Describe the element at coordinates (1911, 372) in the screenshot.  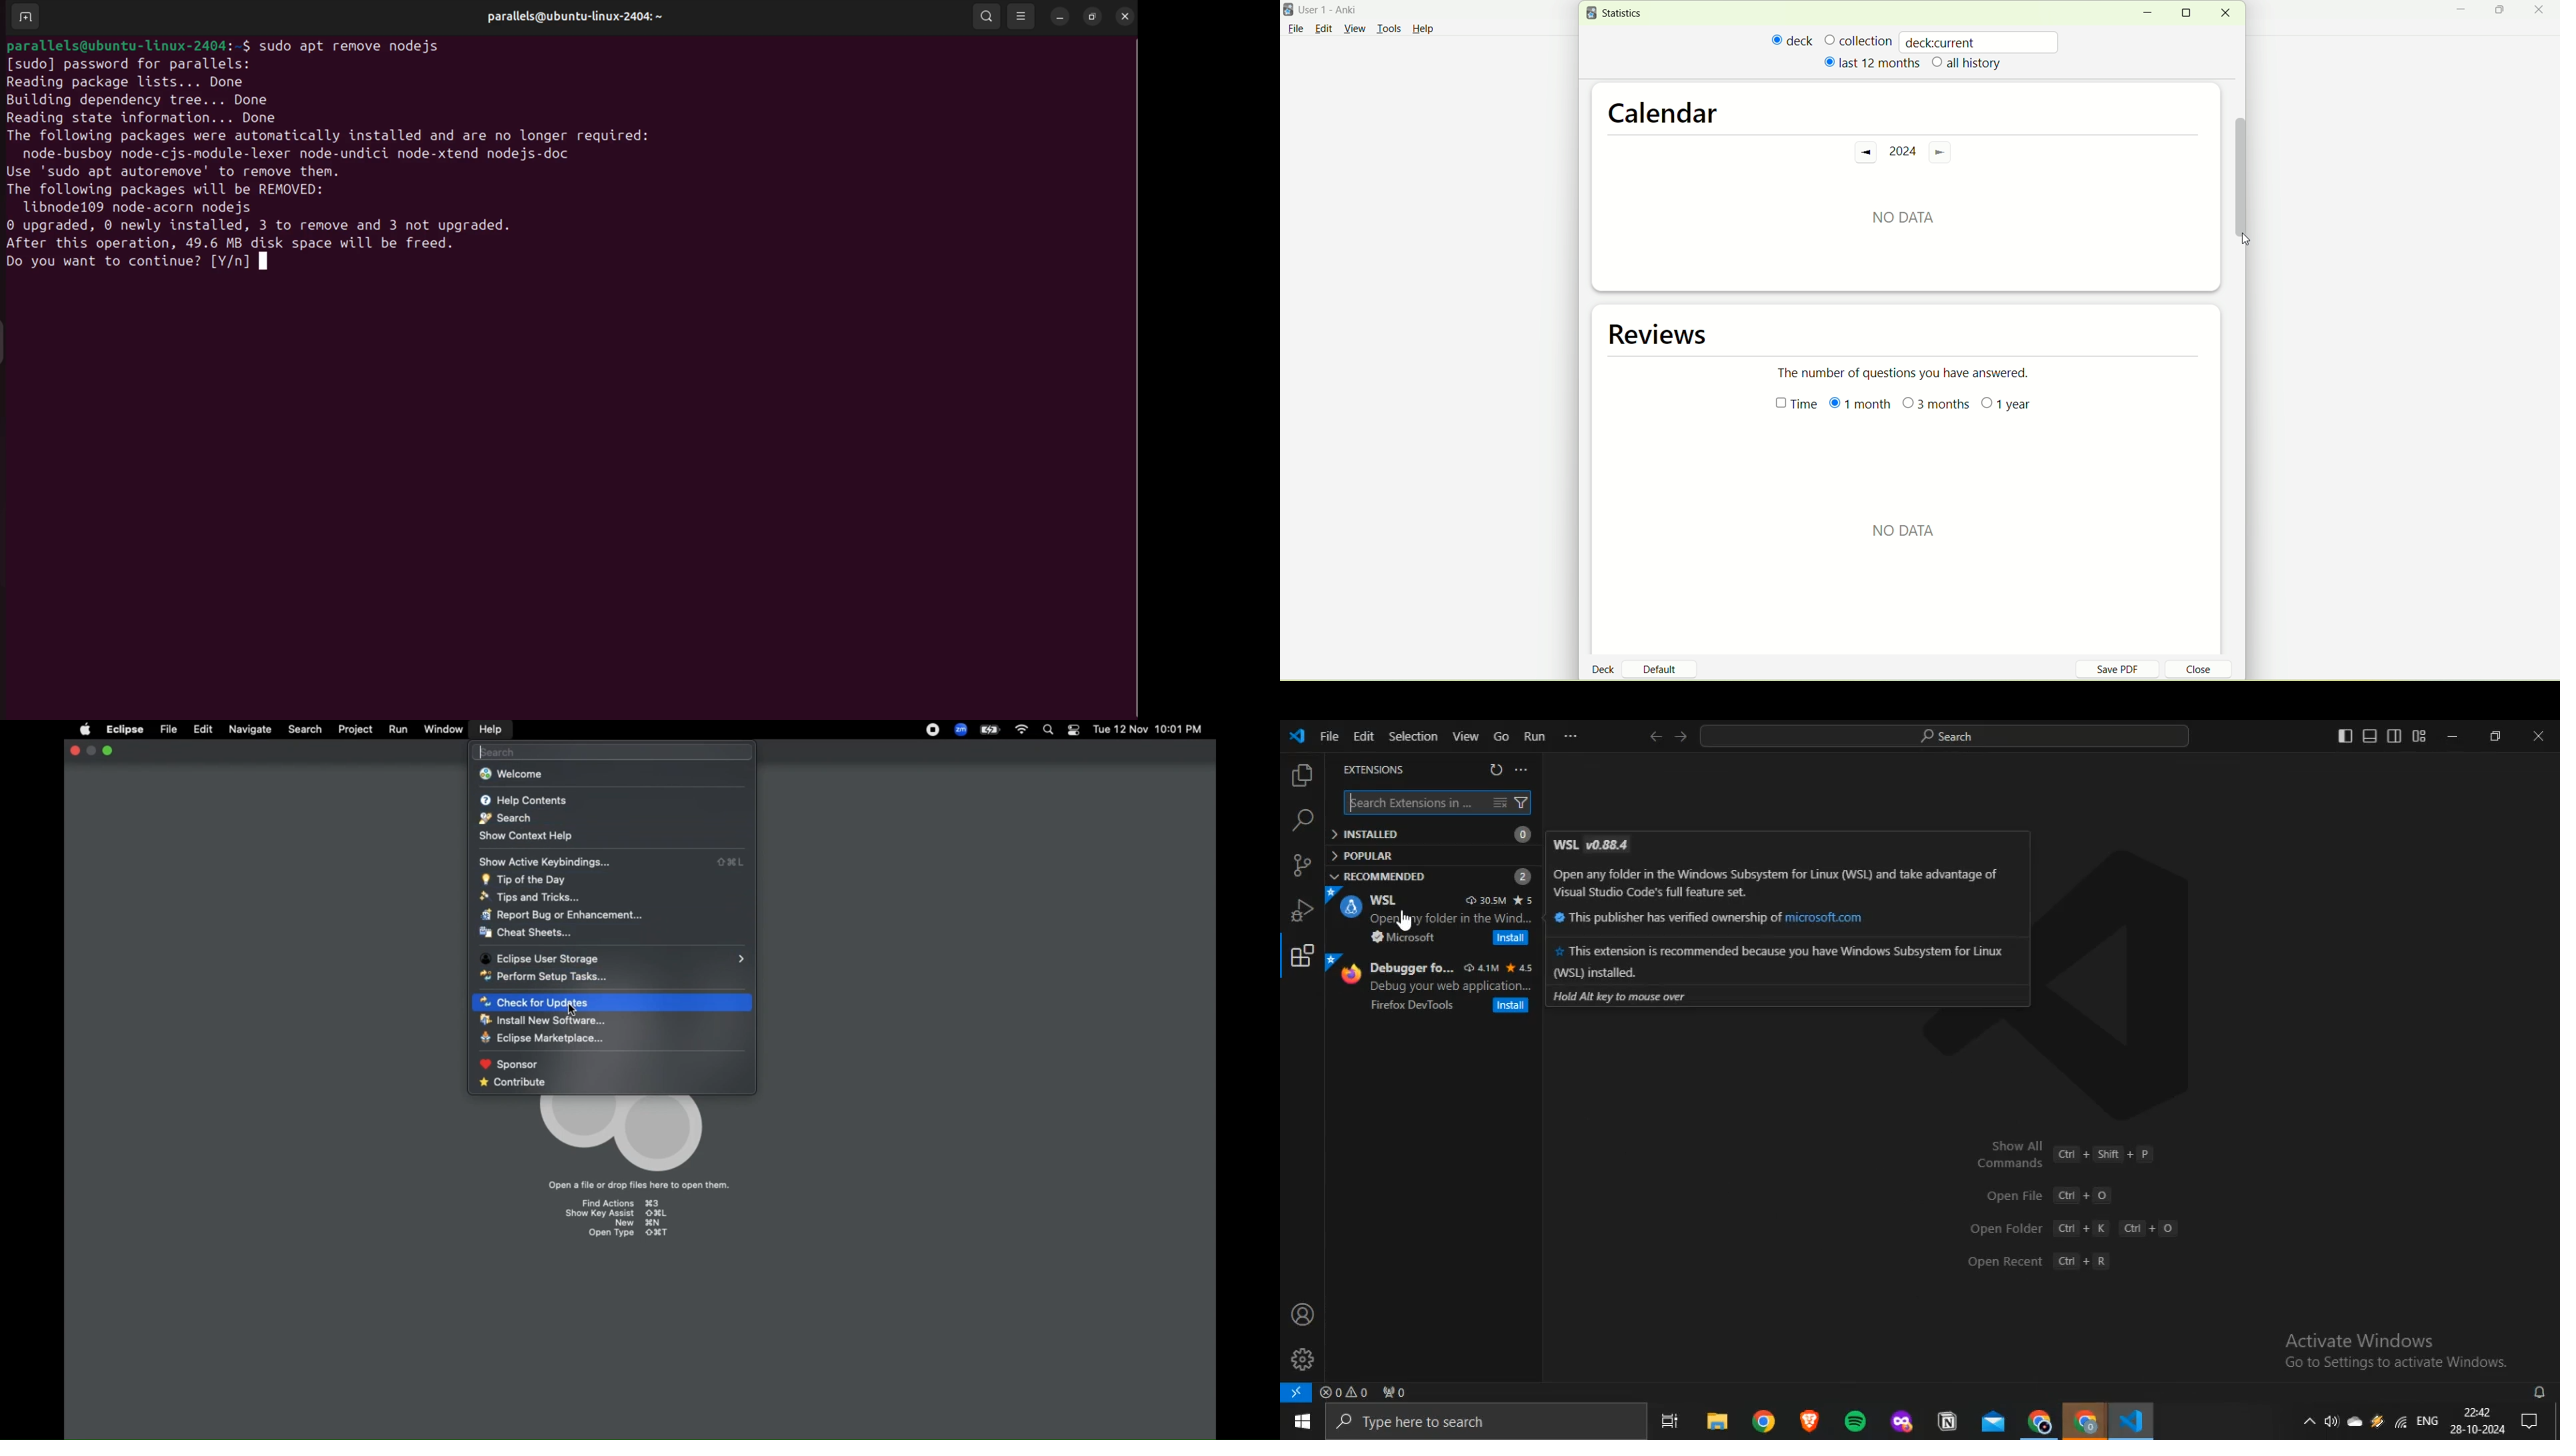
I see `The number of questions you have answered.` at that location.